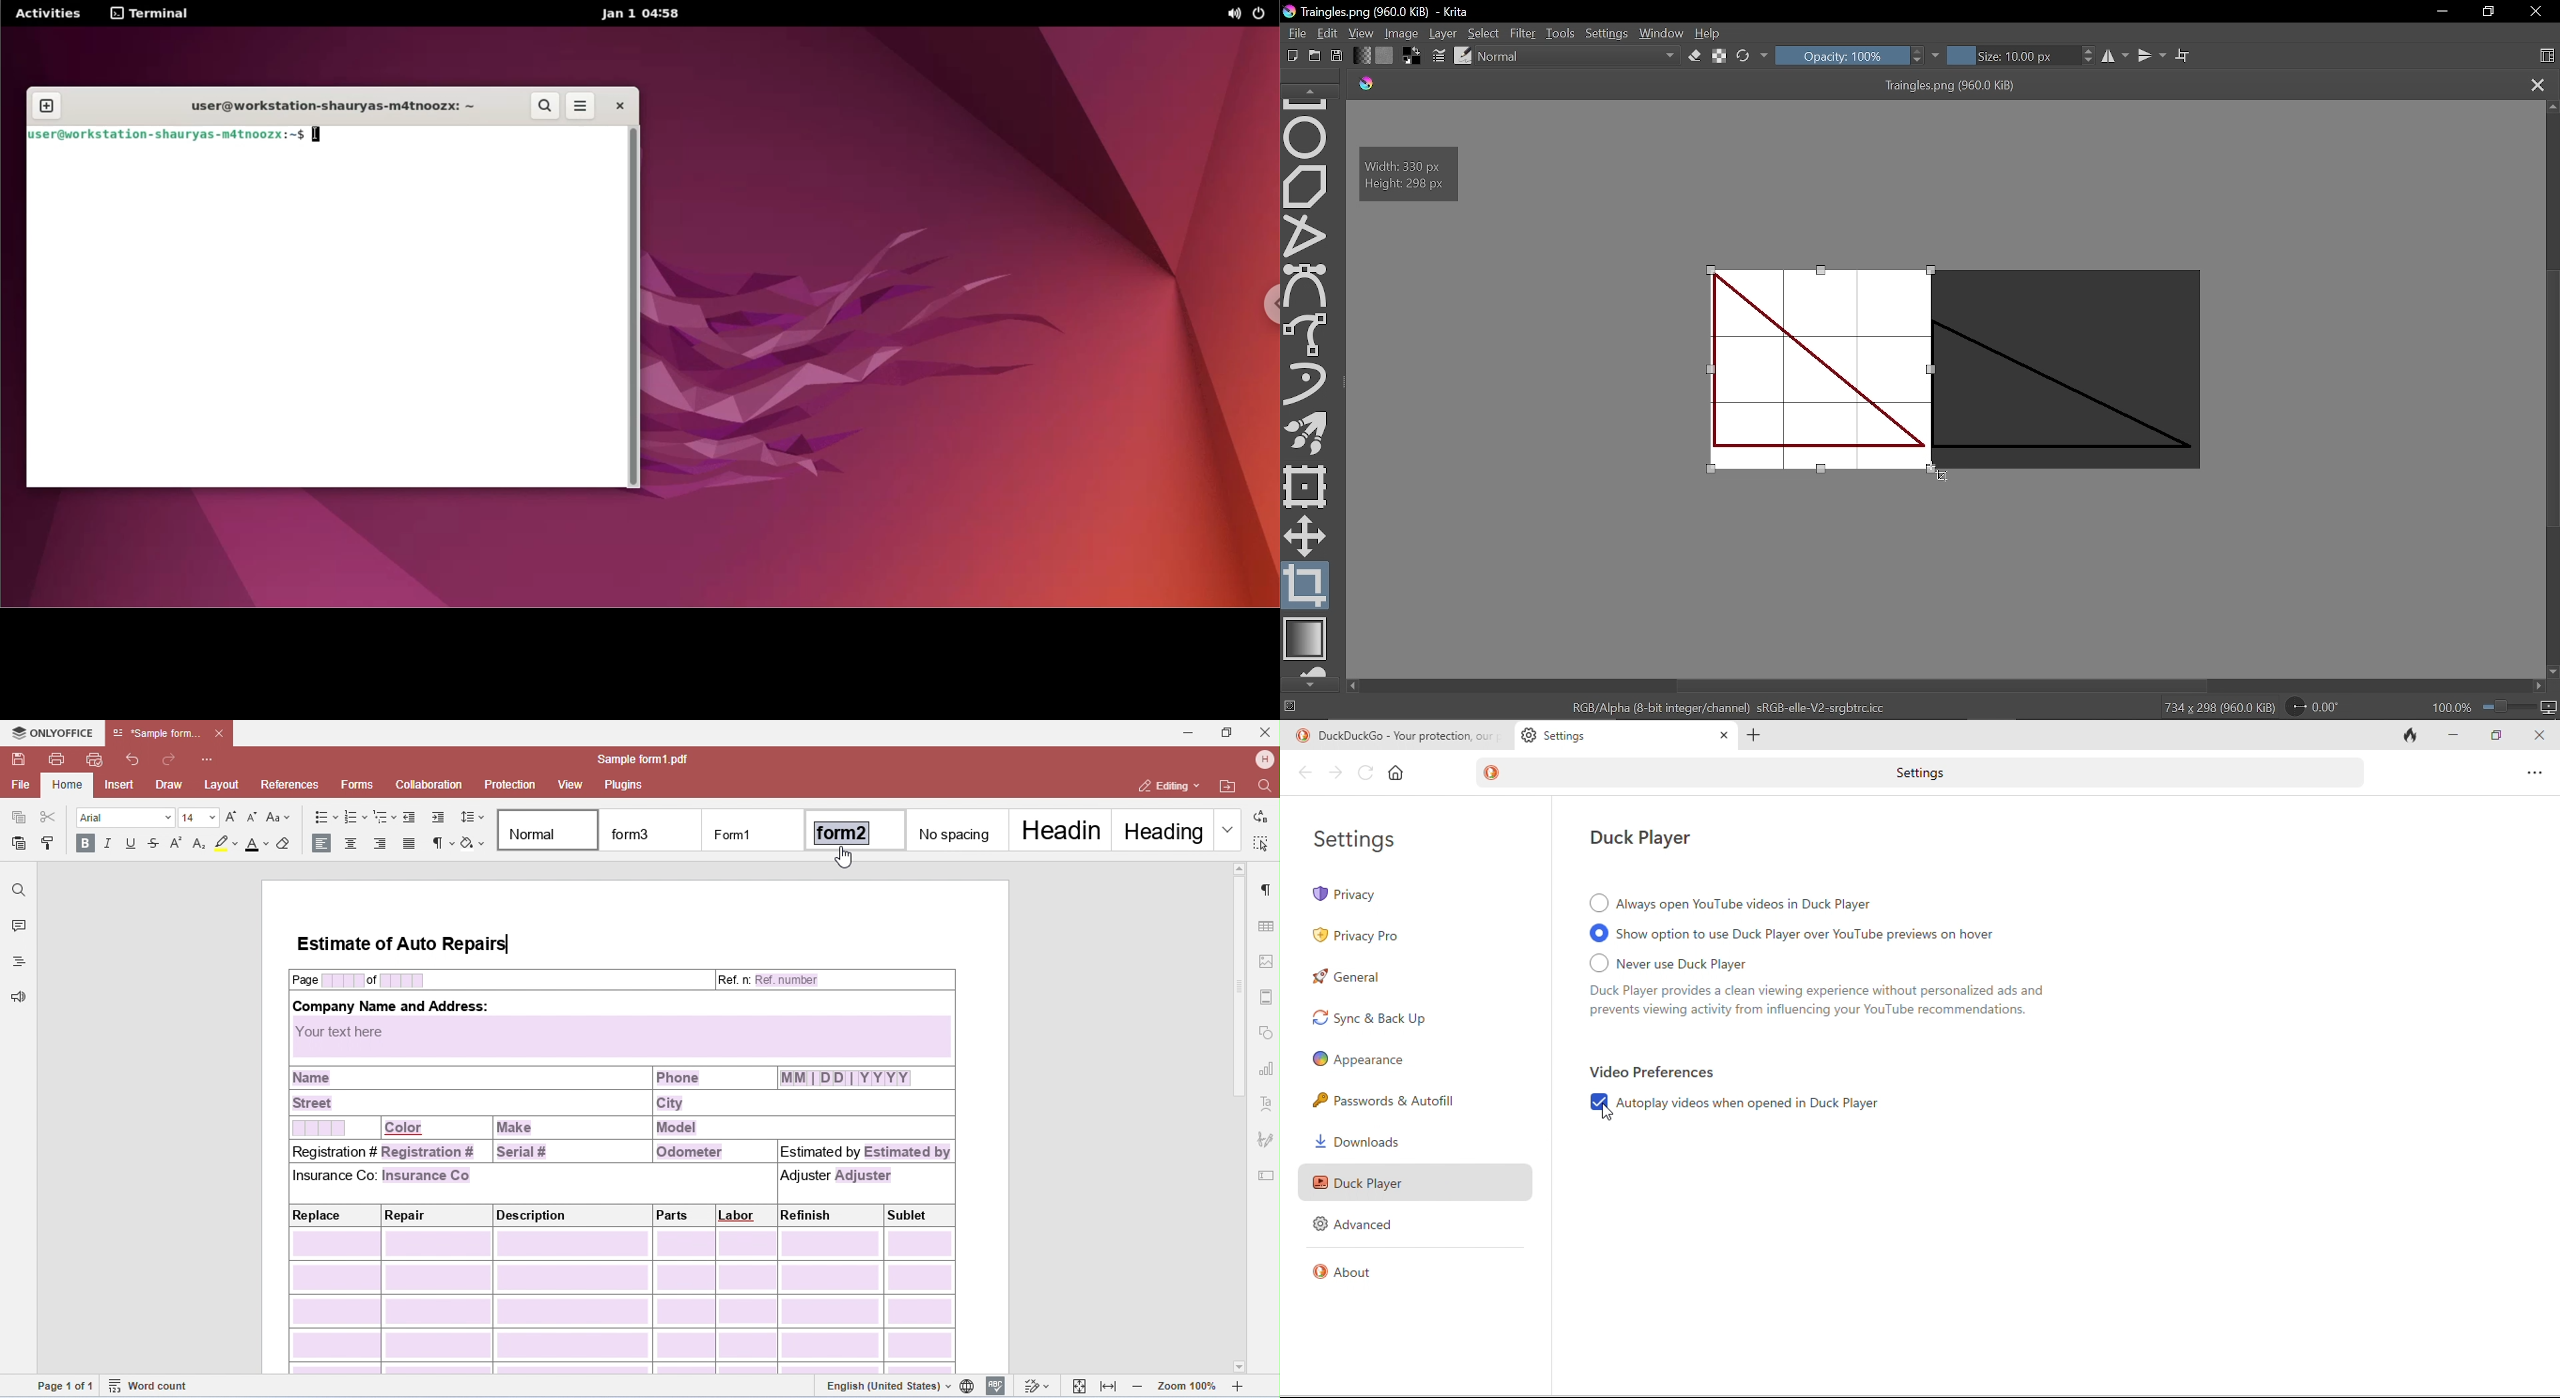  What do you see at coordinates (45, 105) in the screenshot?
I see `new tab` at bounding box center [45, 105].